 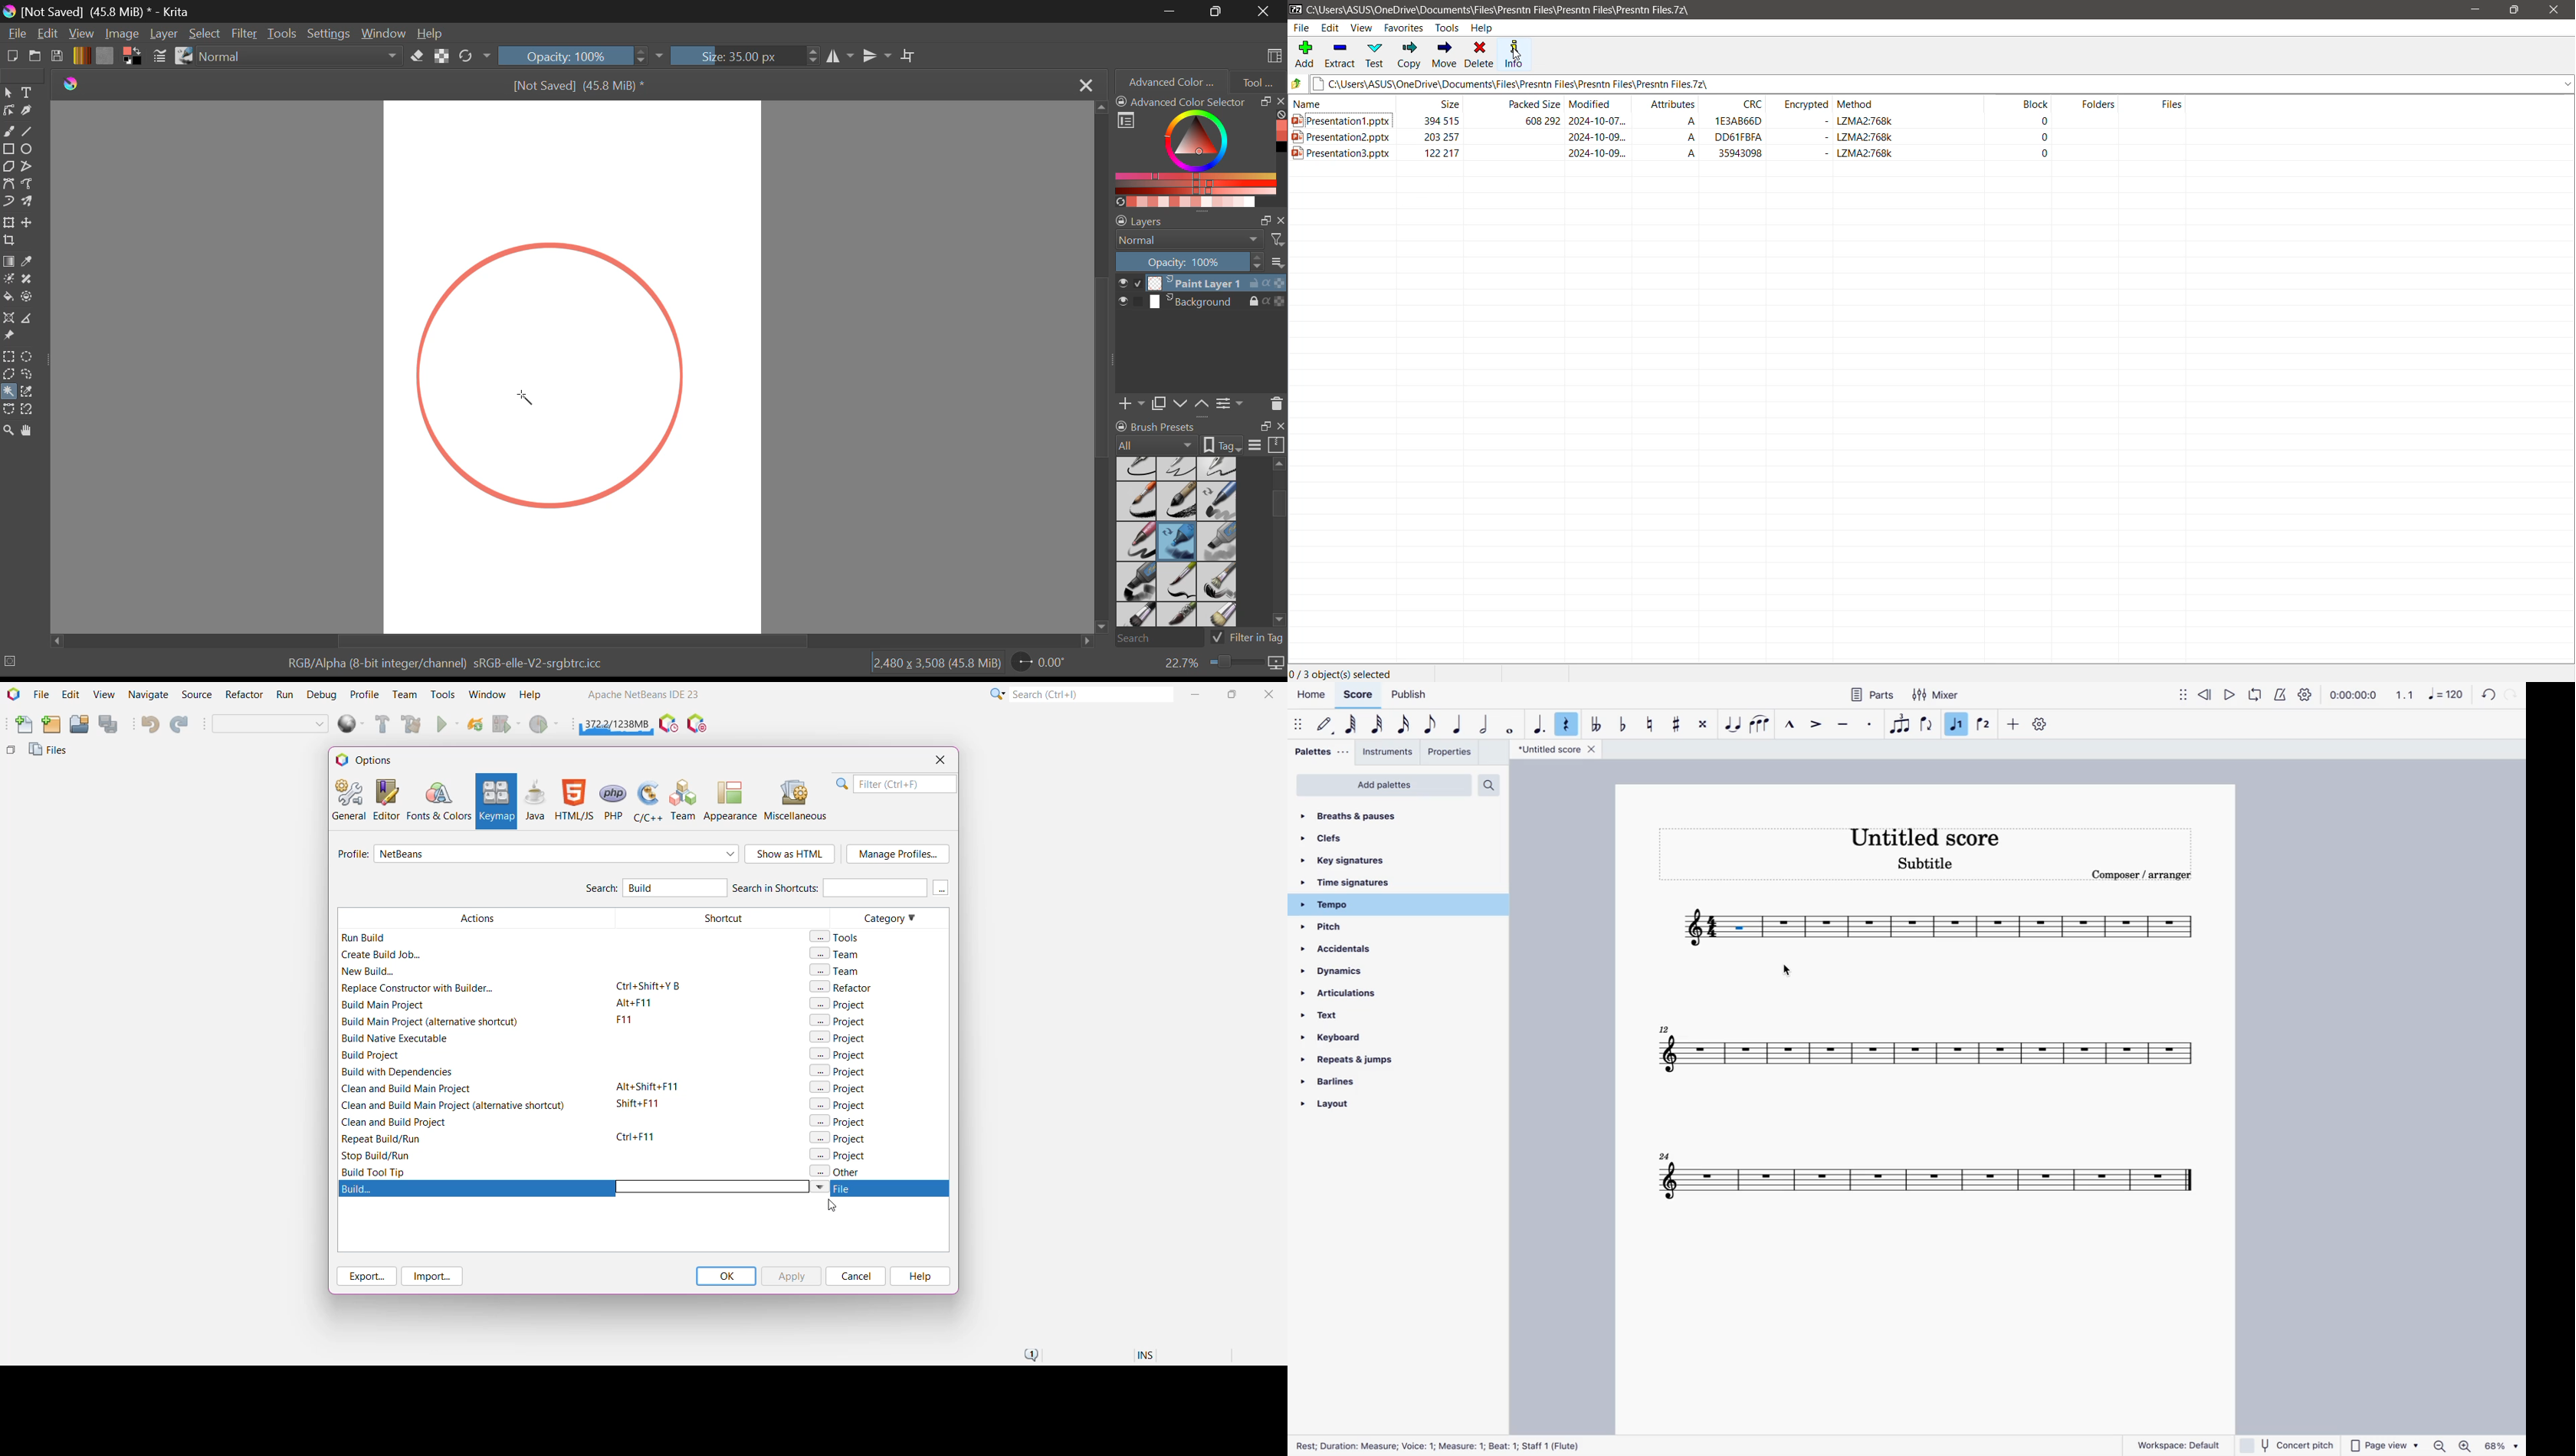 What do you see at coordinates (29, 321) in the screenshot?
I see `Measure Images` at bounding box center [29, 321].